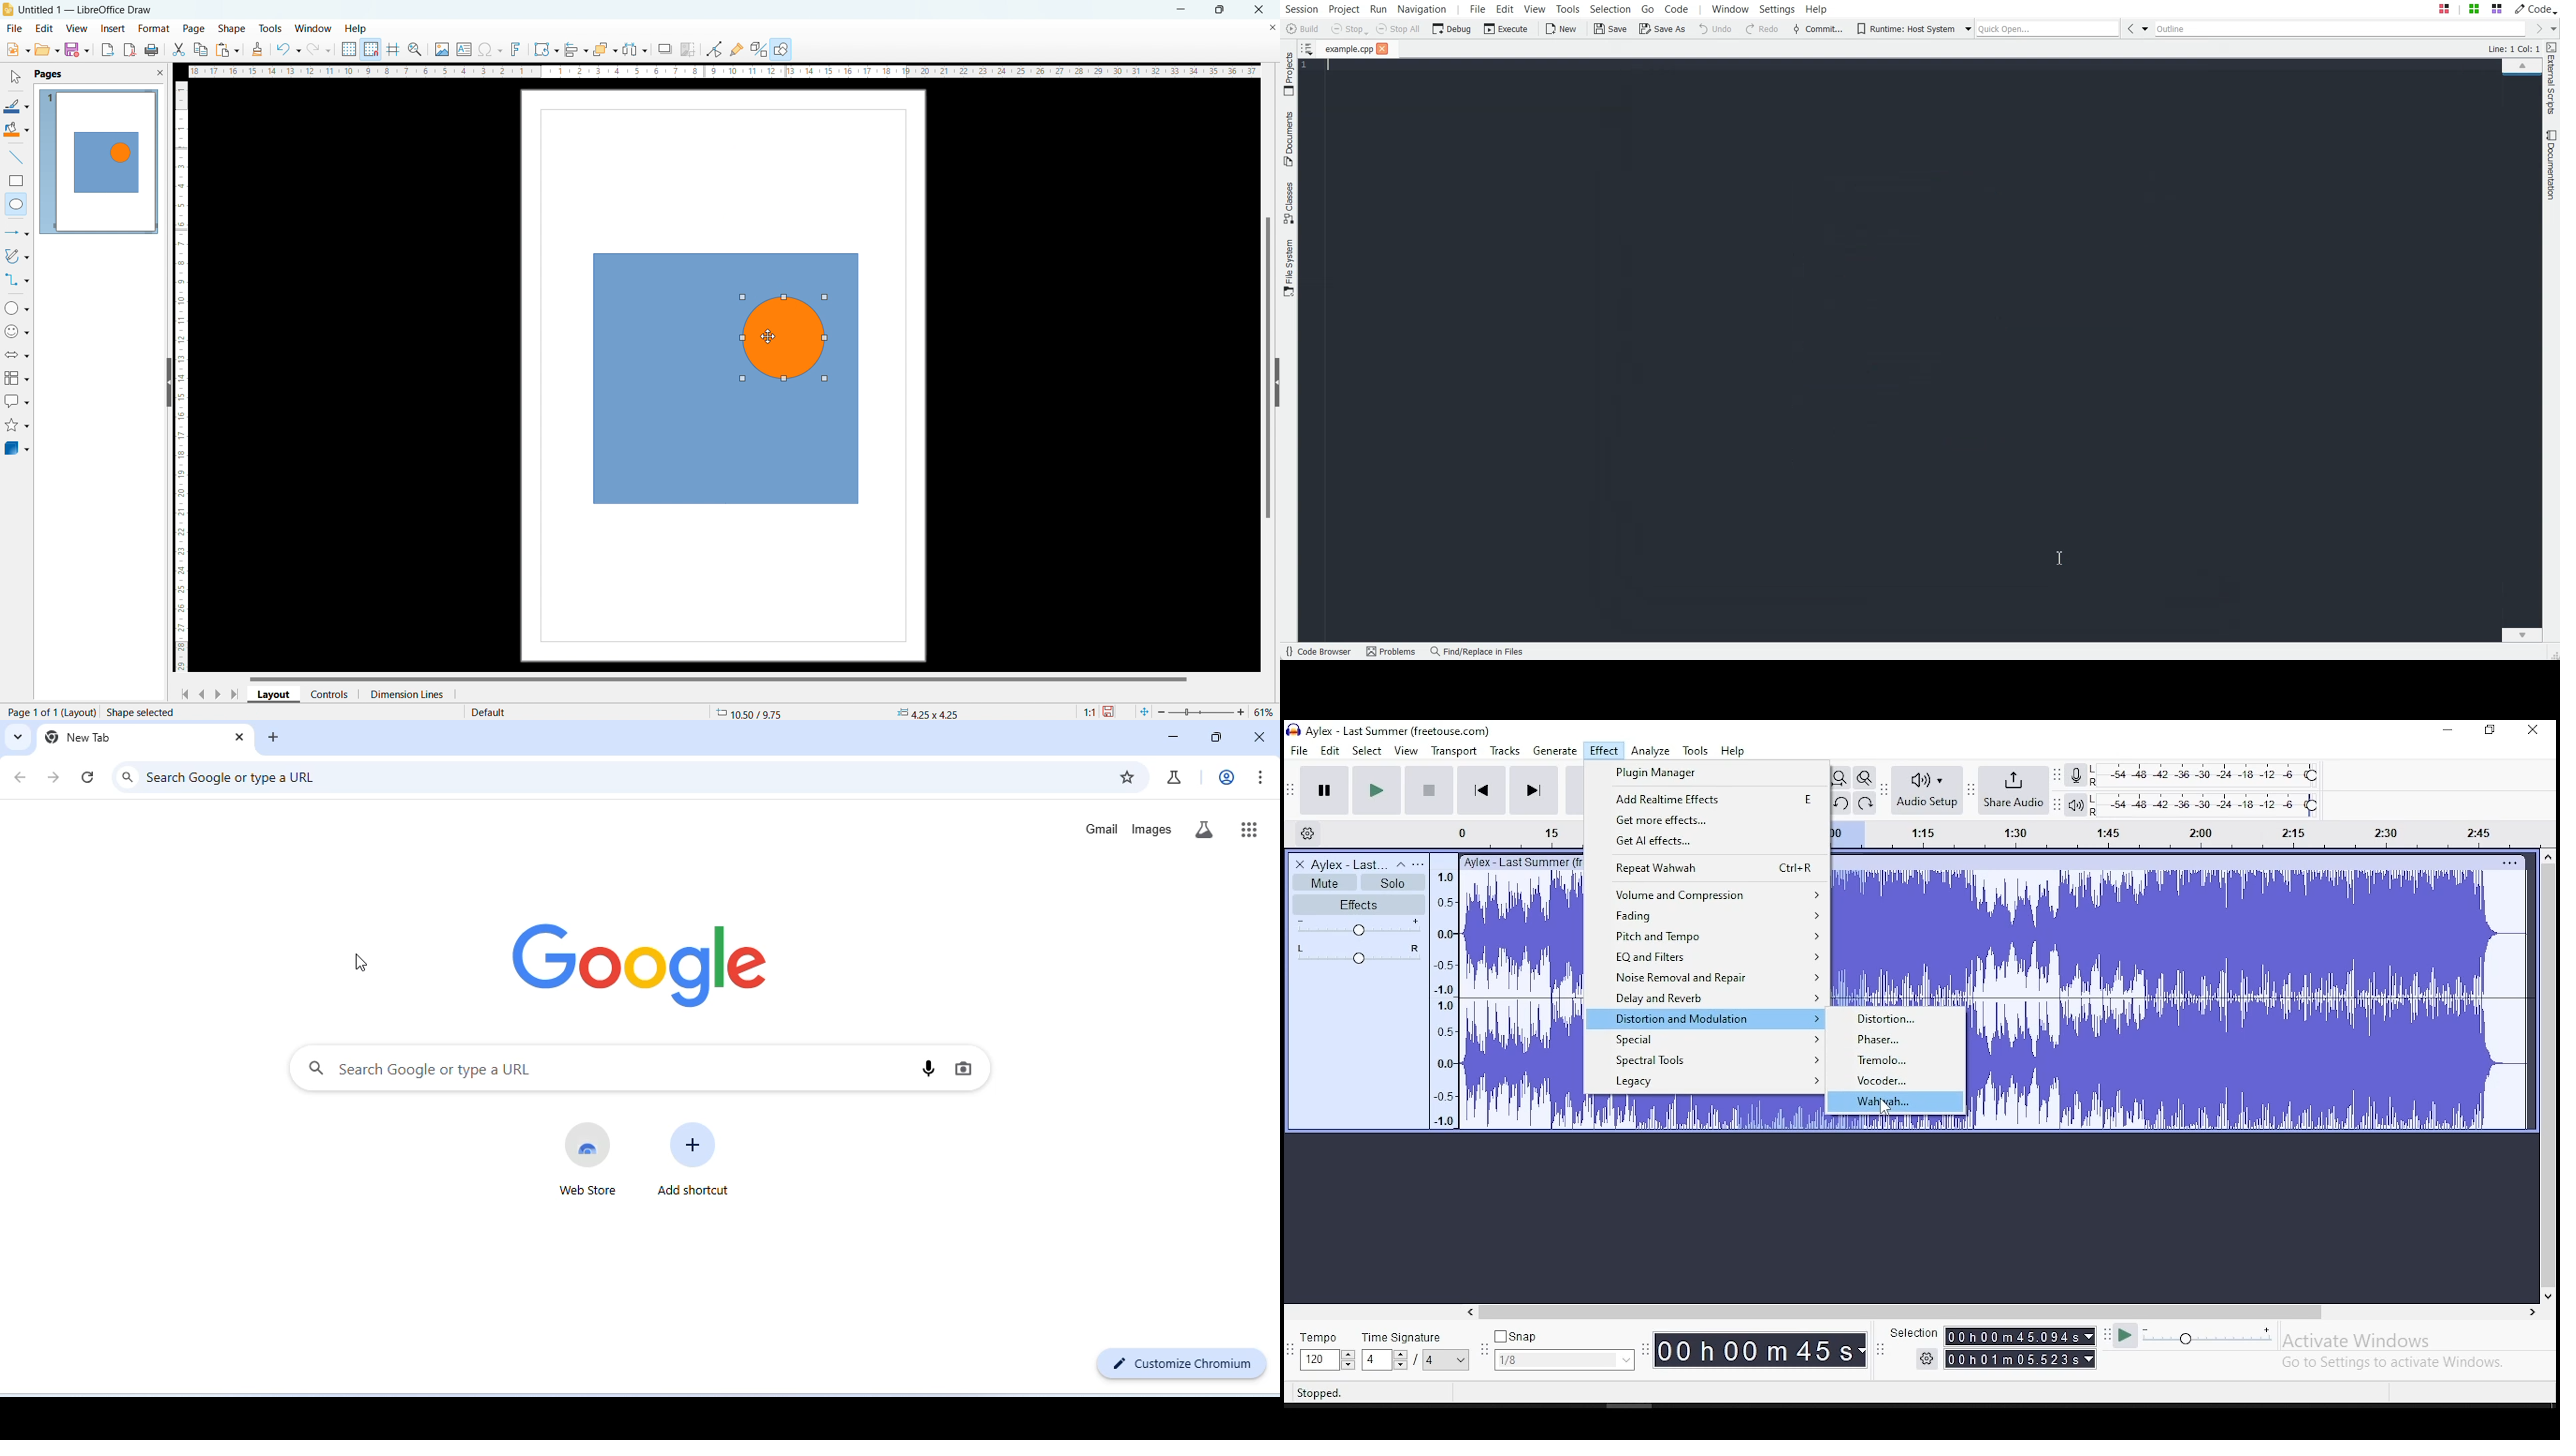  I want to click on go back, so click(23, 776).